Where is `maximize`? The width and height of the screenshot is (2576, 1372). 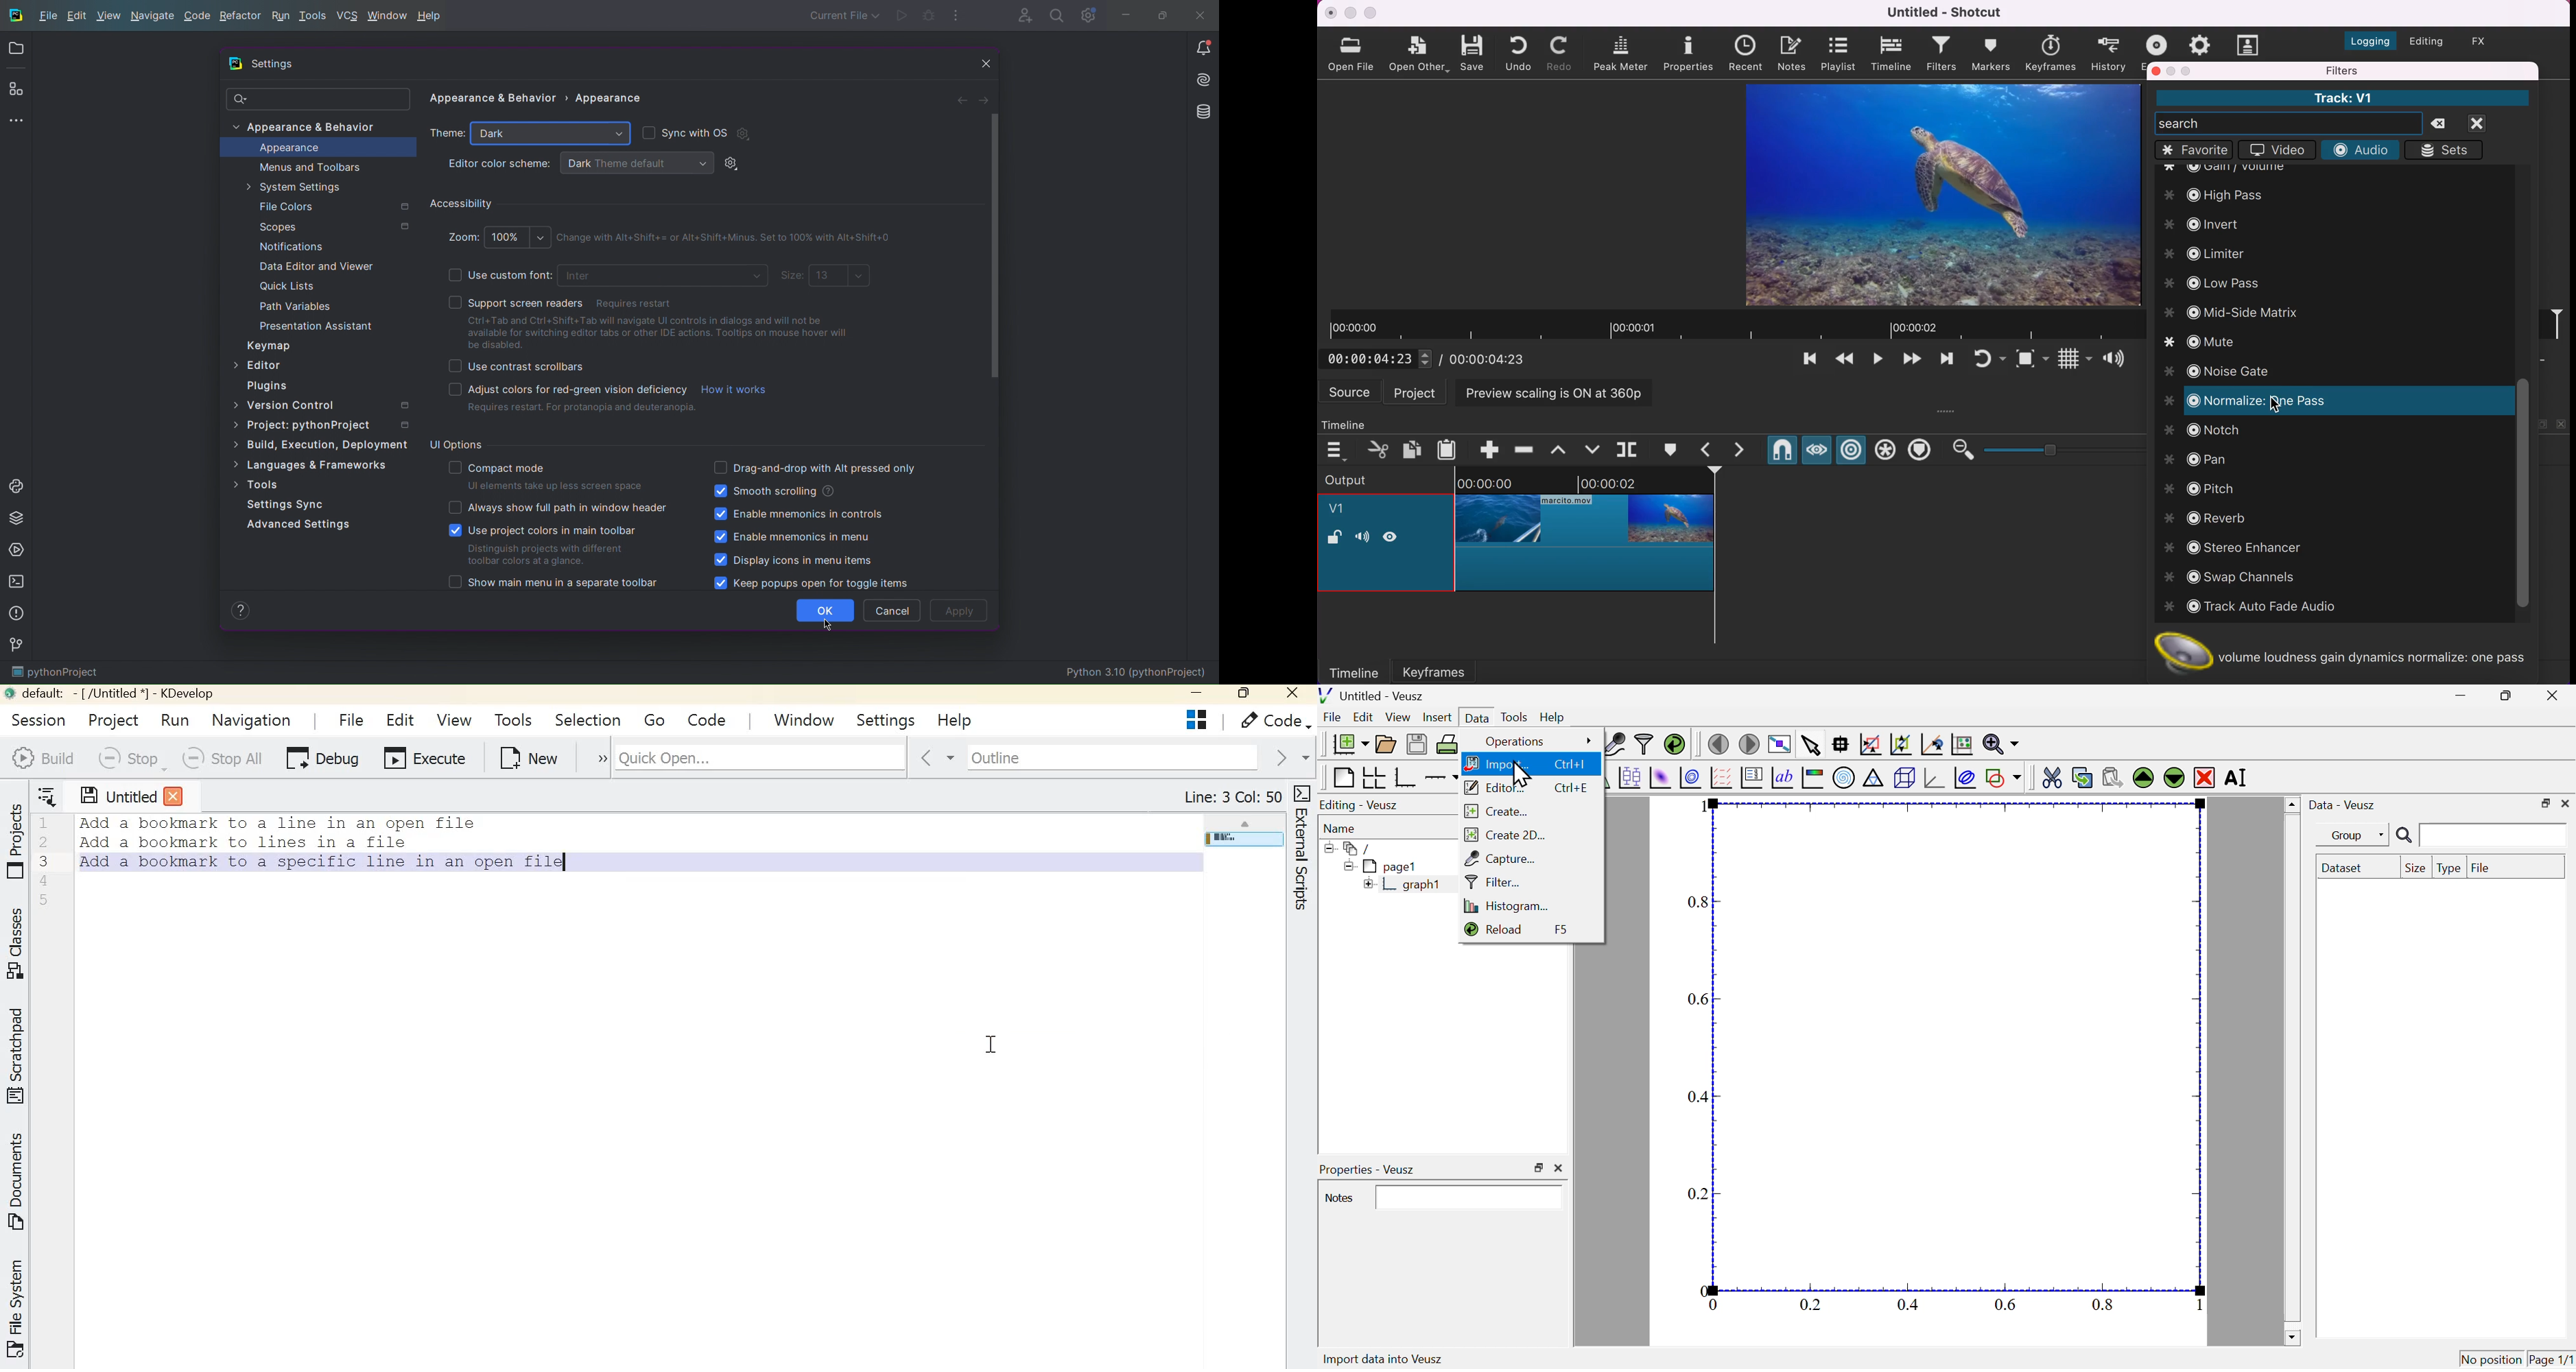
maximize is located at coordinates (2543, 803).